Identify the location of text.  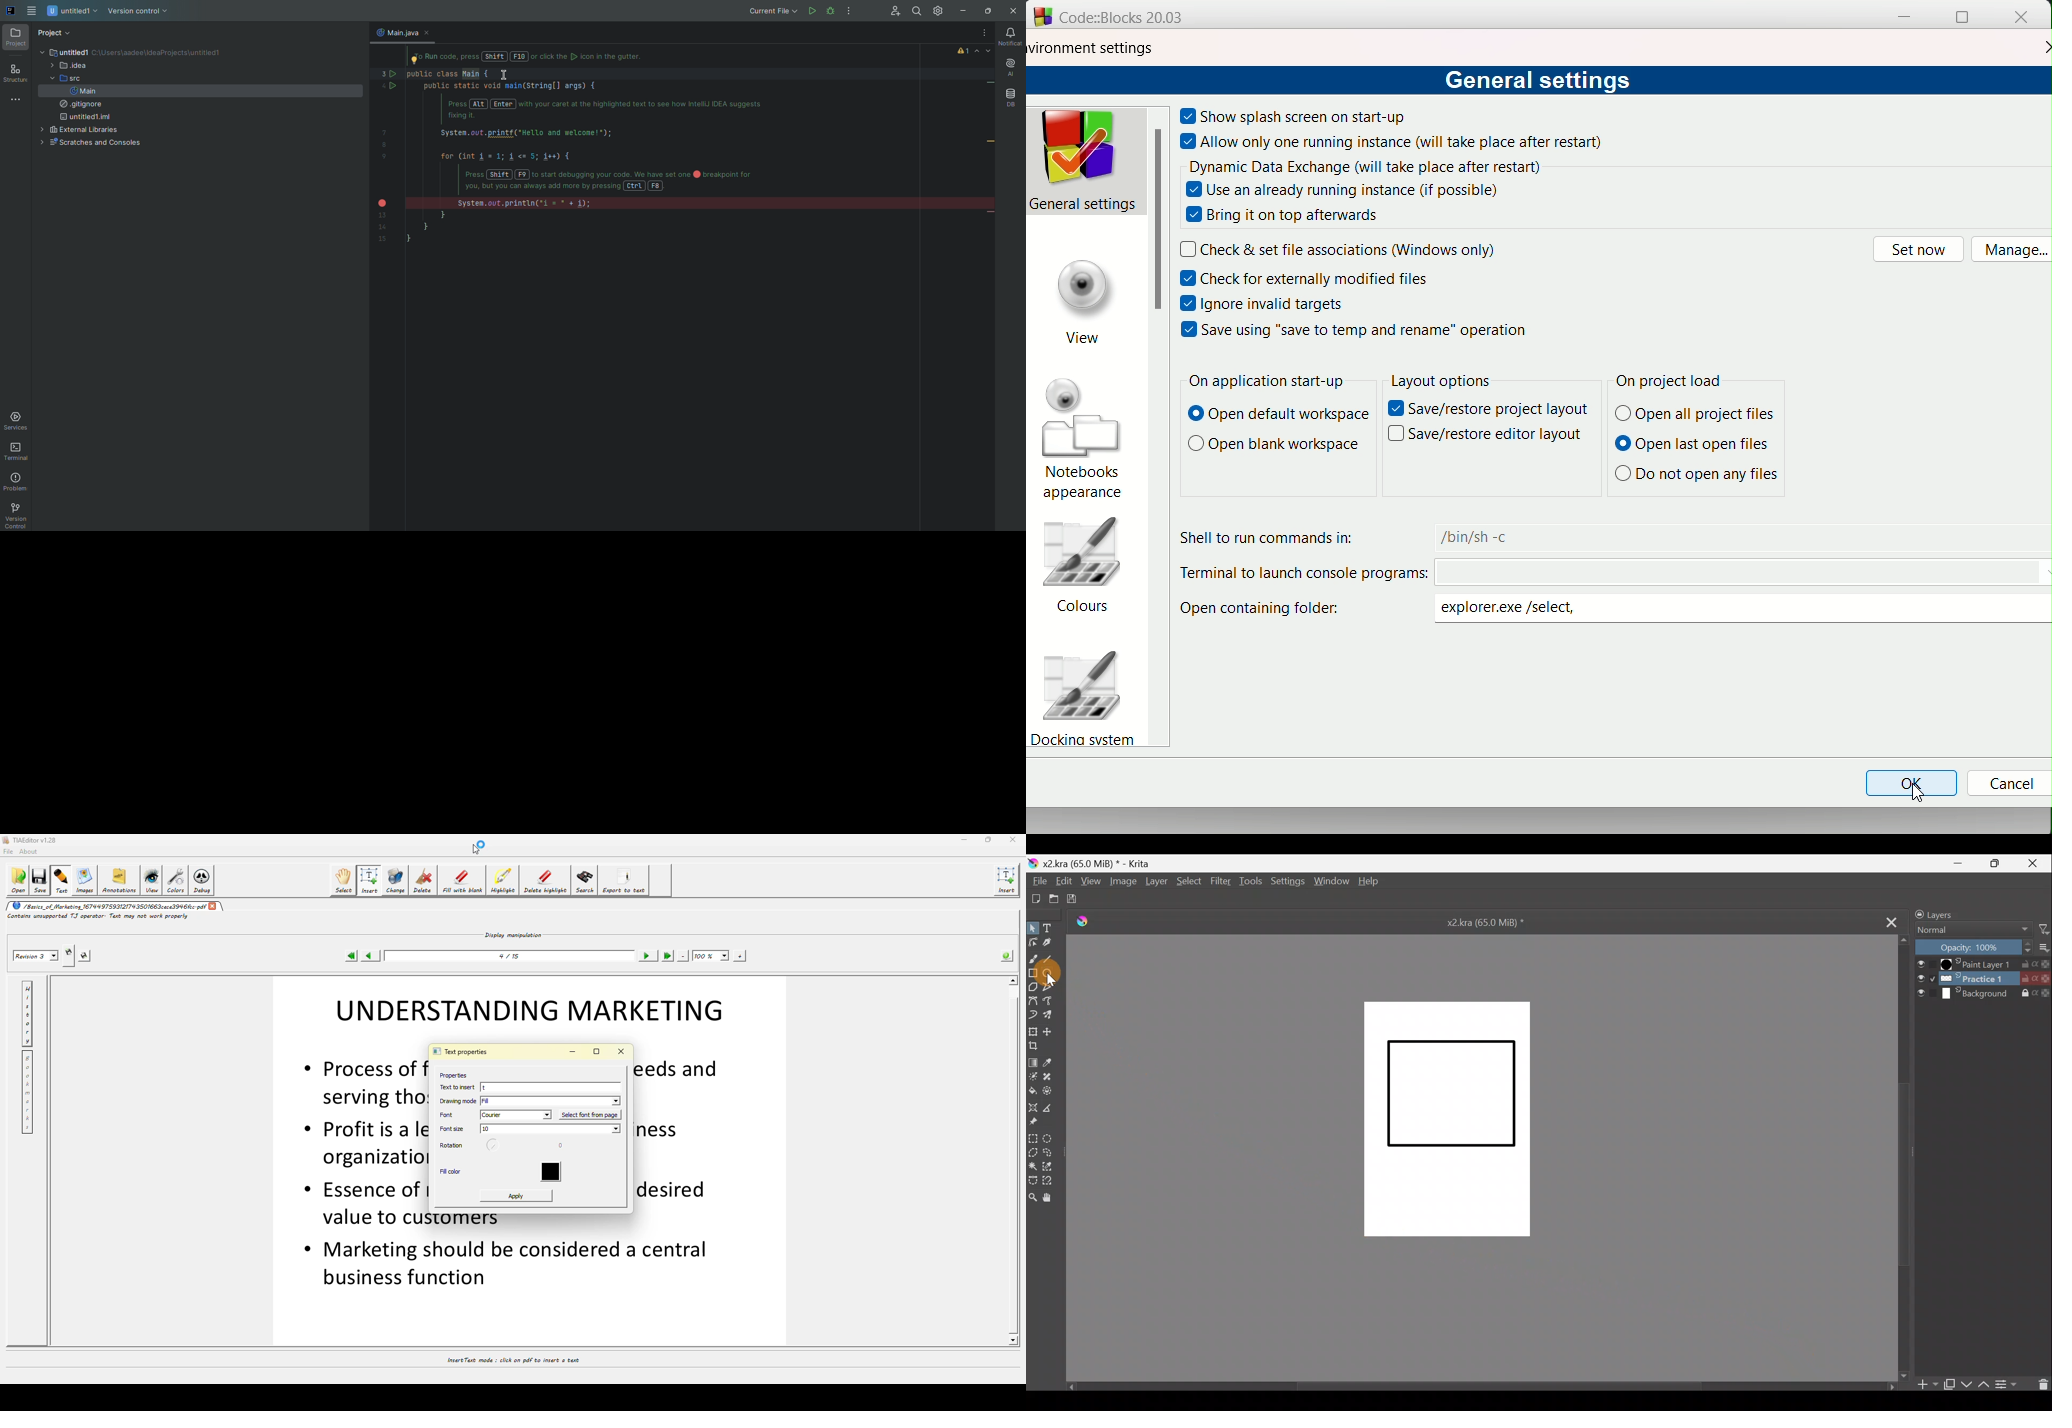
(1404, 144).